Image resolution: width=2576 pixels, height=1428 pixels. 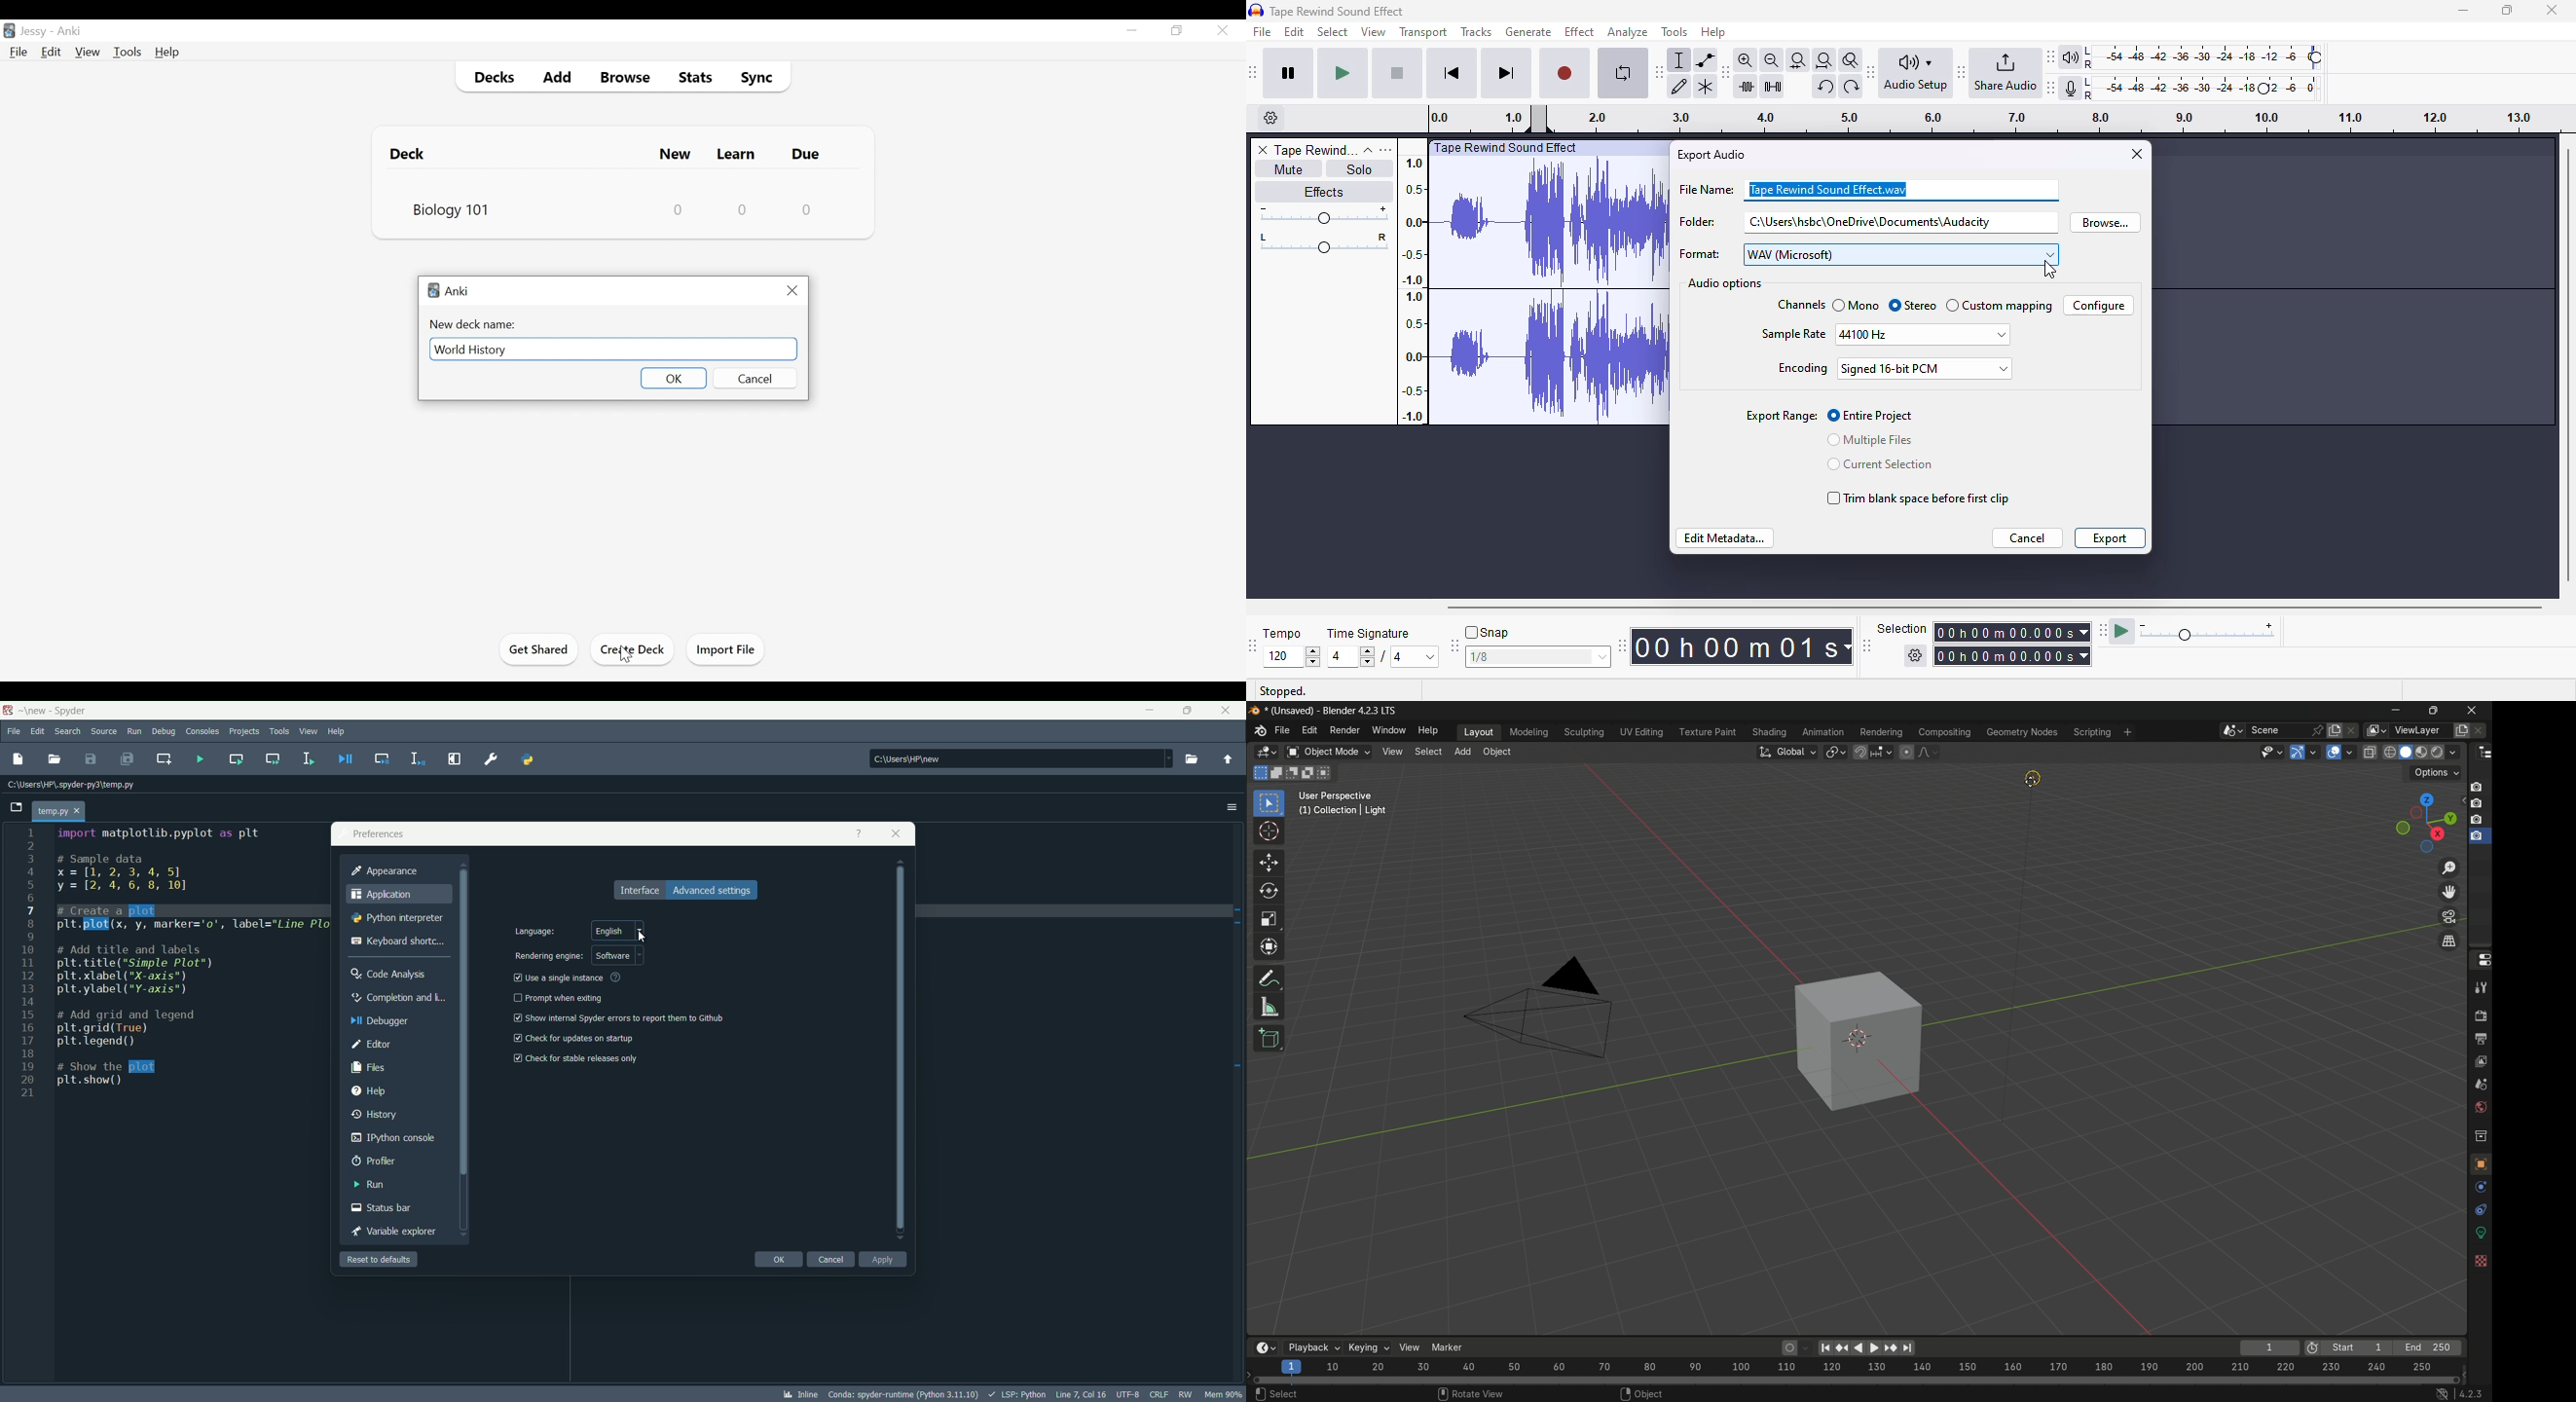 What do you see at coordinates (1447, 1347) in the screenshot?
I see `marker` at bounding box center [1447, 1347].